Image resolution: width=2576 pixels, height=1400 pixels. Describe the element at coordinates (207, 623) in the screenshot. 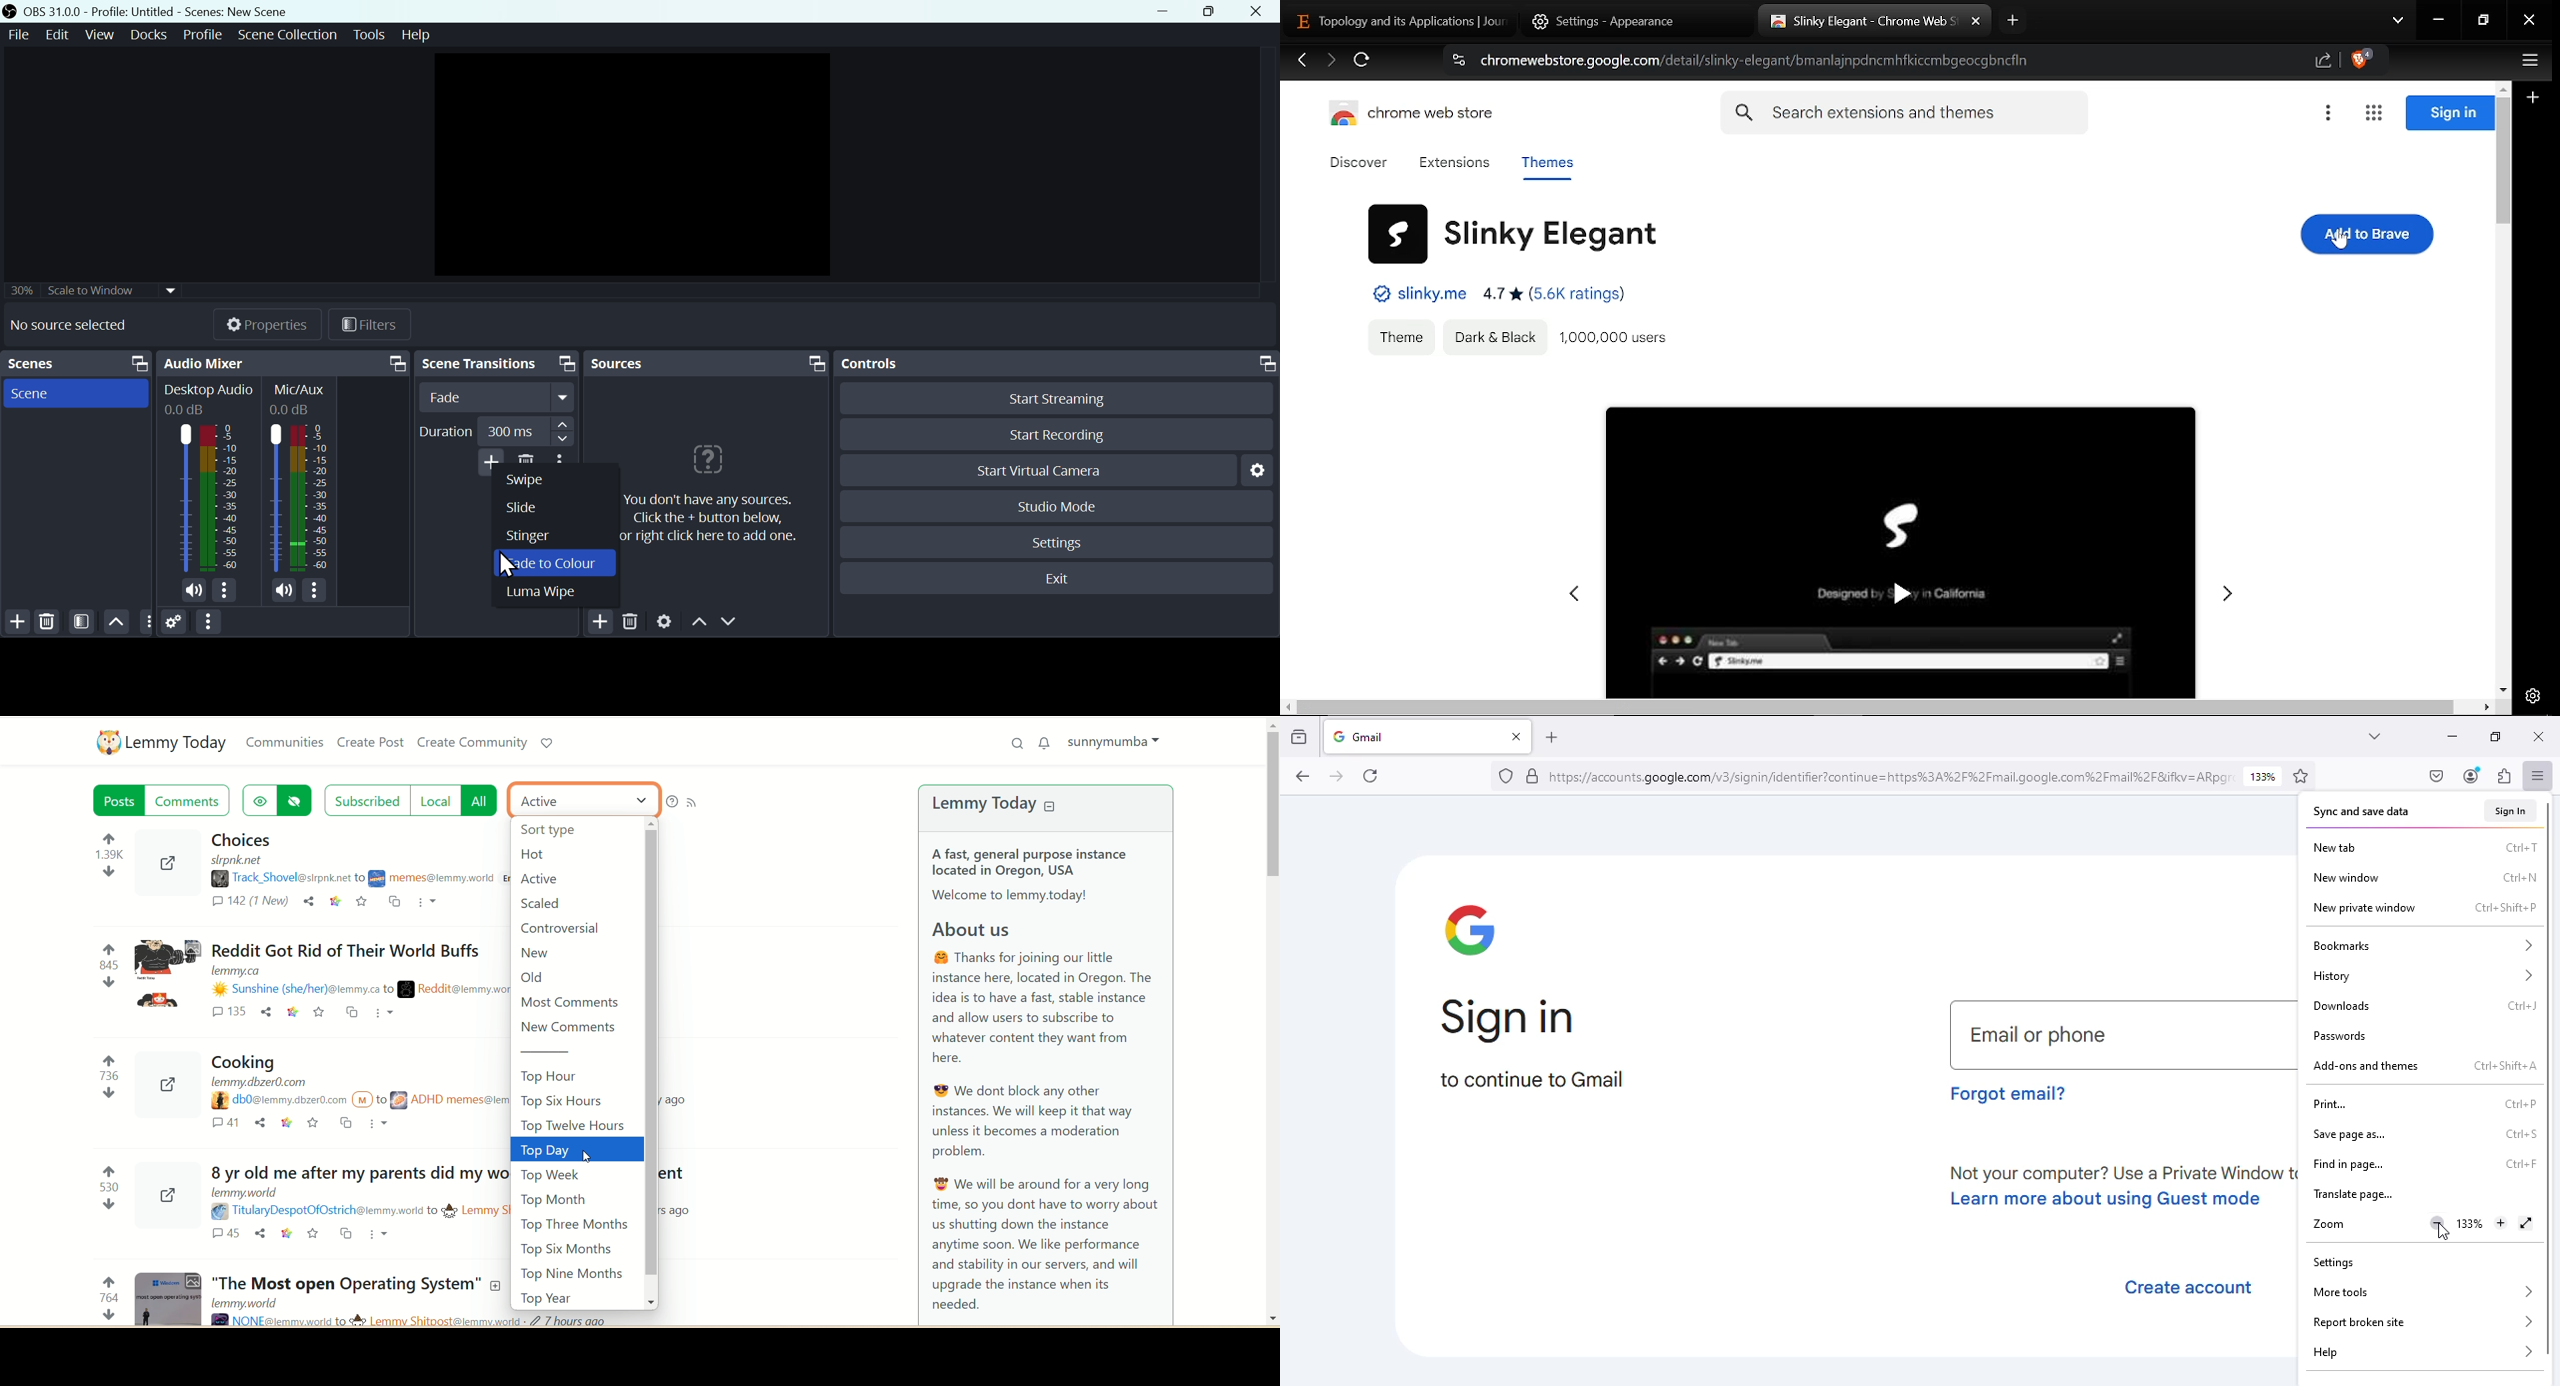

I see `More options` at that location.